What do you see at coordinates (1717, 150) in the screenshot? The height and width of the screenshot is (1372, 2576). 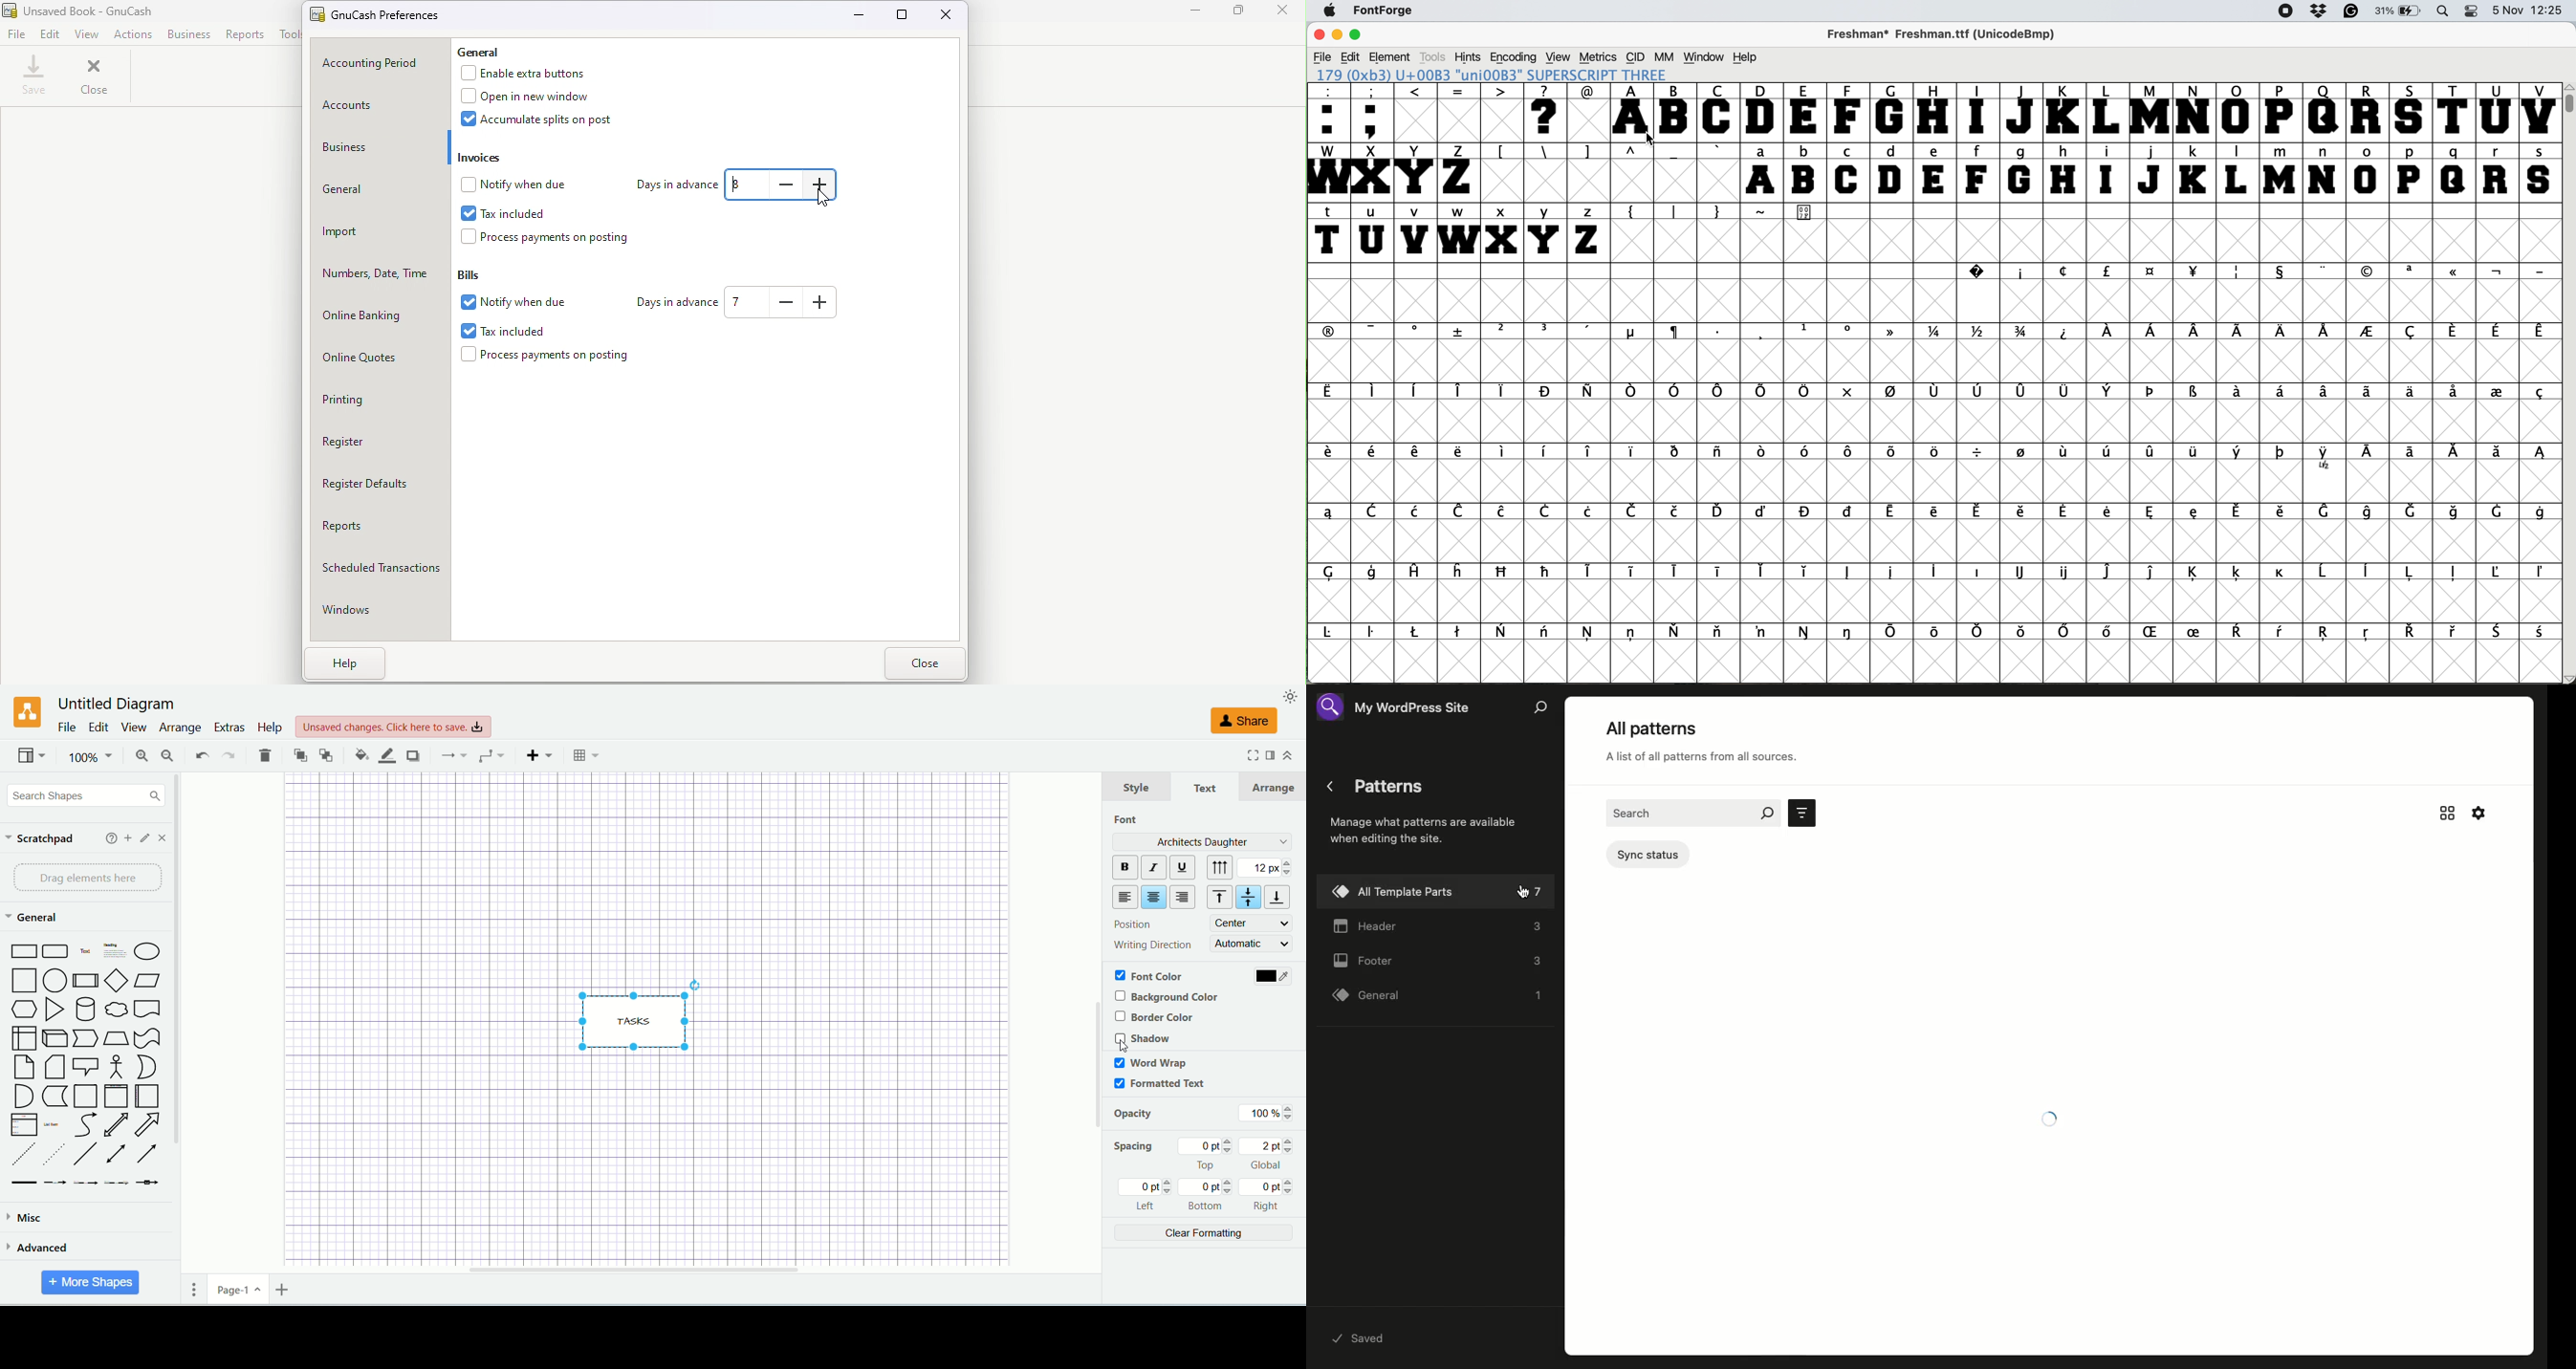 I see ``` at bounding box center [1717, 150].